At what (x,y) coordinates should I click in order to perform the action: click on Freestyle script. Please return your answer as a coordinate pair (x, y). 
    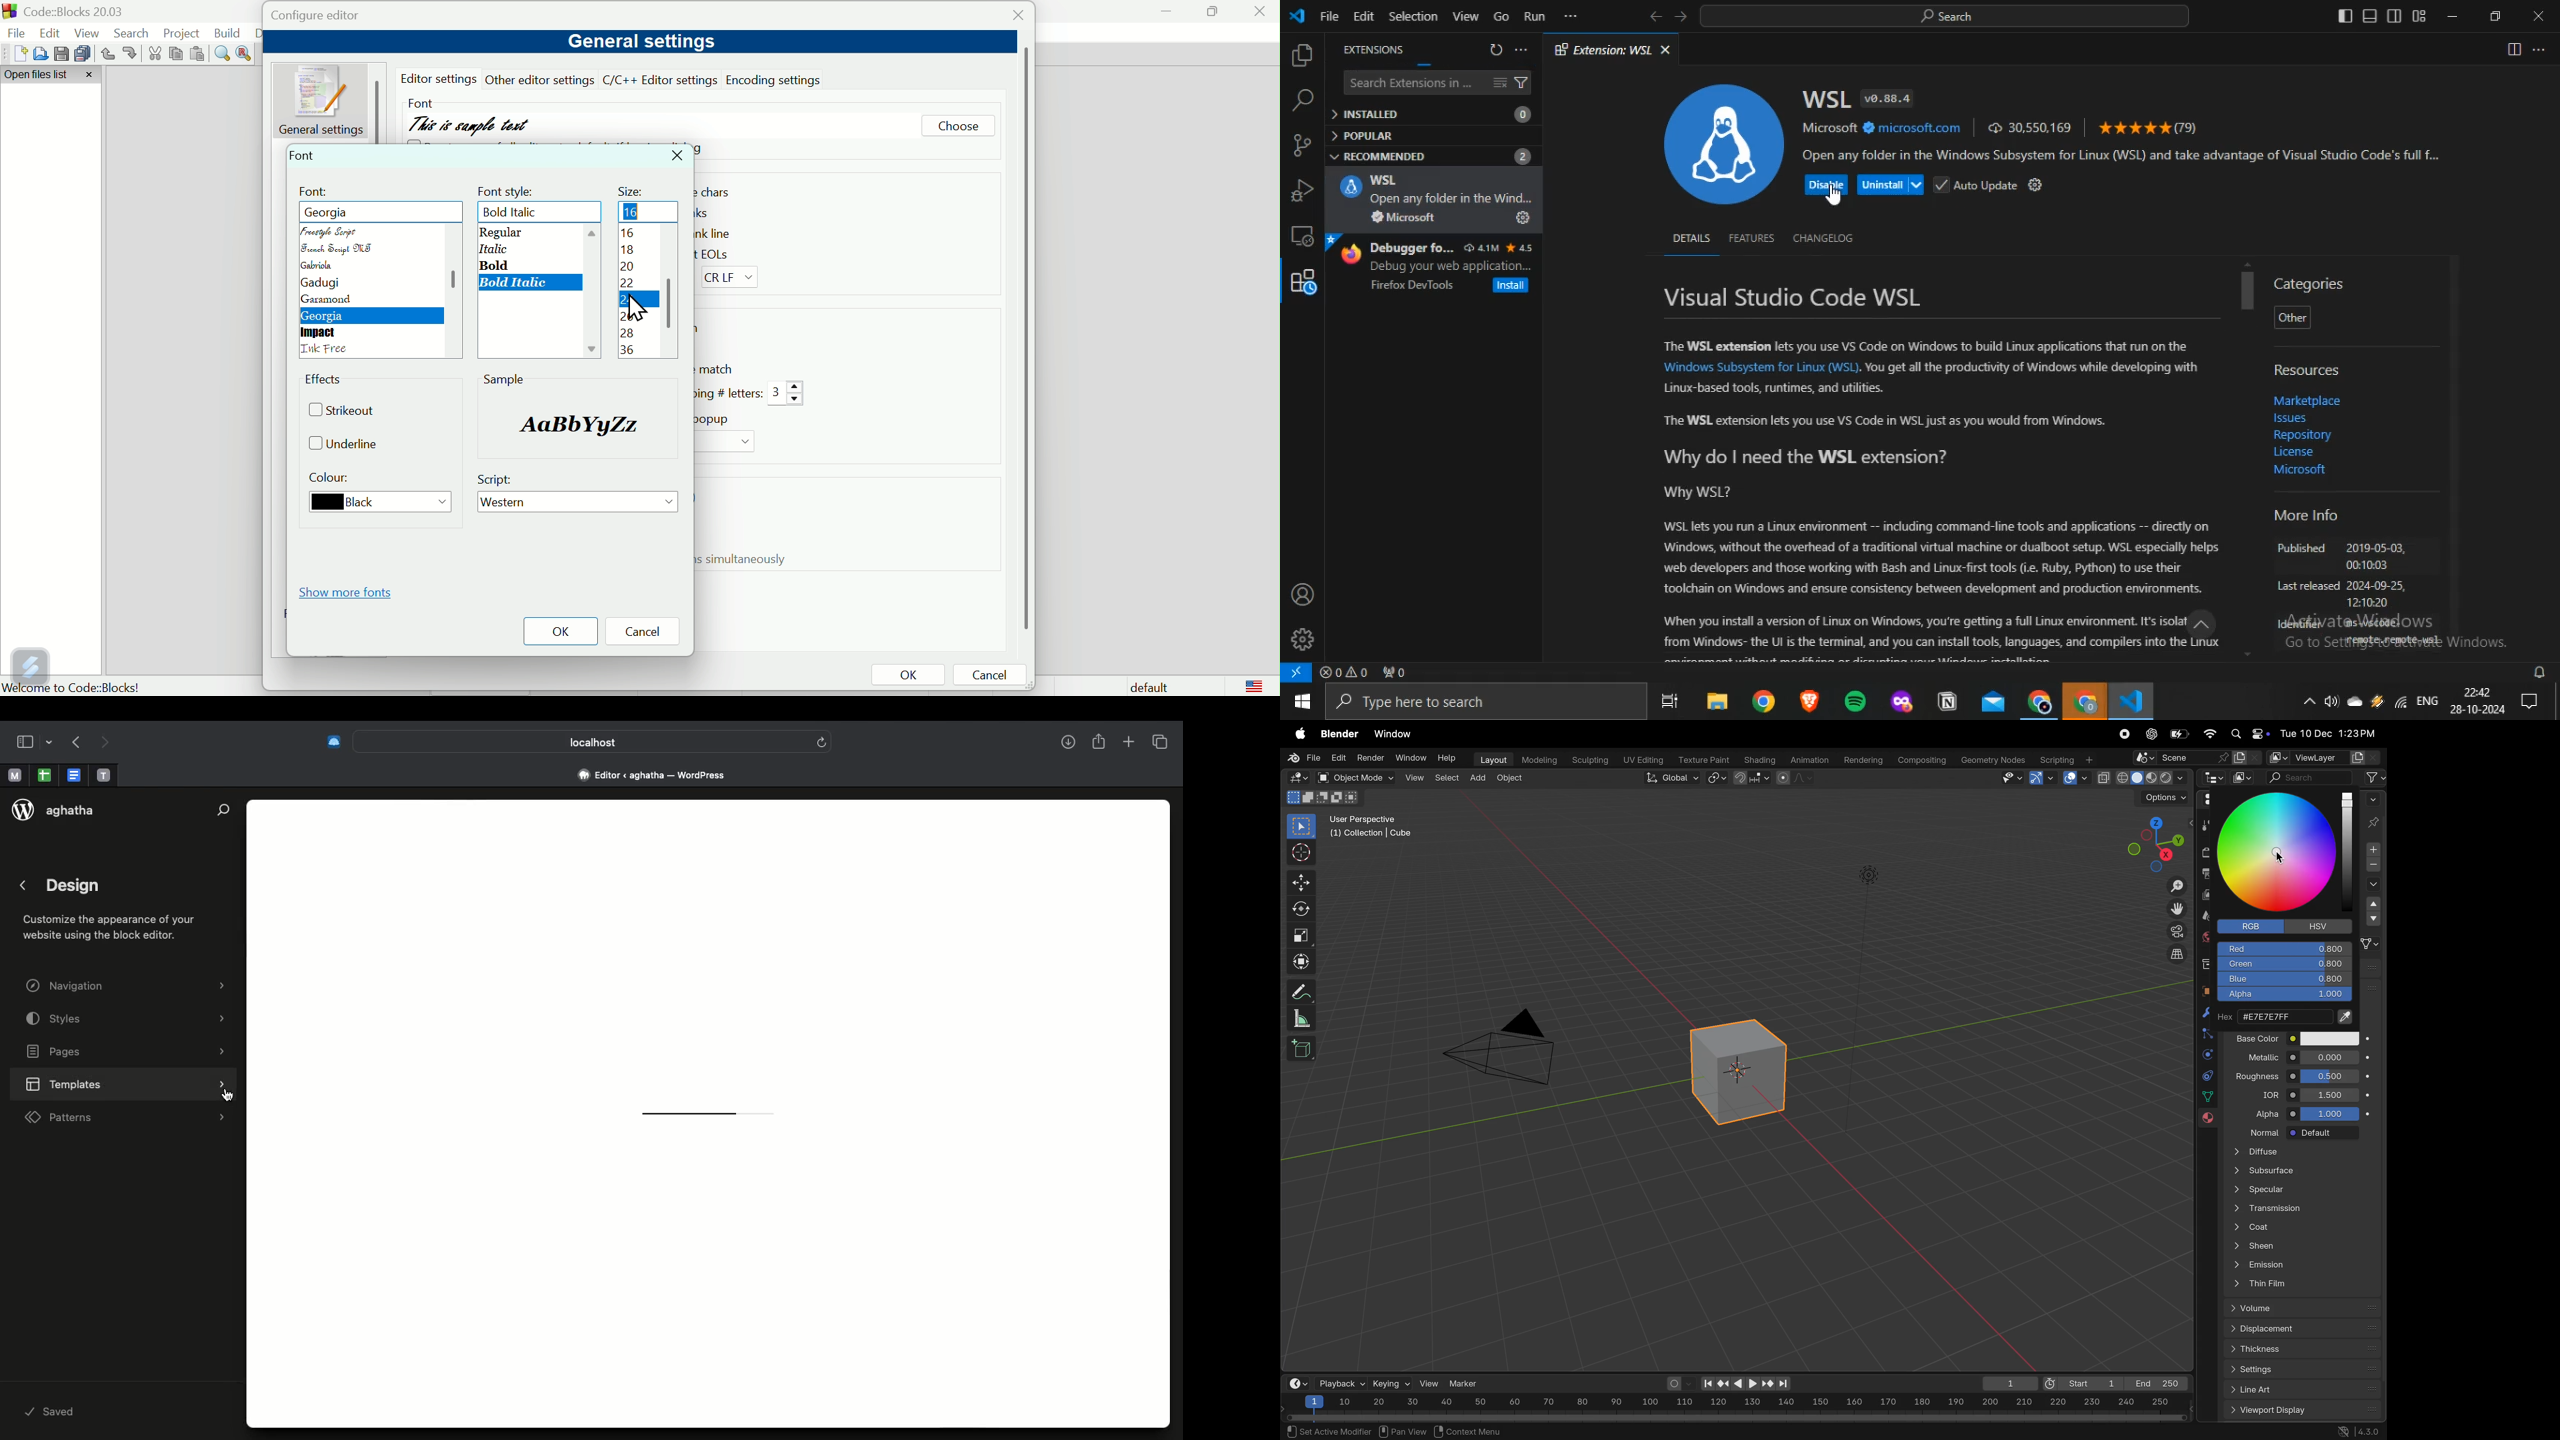
    Looking at the image, I should click on (346, 212).